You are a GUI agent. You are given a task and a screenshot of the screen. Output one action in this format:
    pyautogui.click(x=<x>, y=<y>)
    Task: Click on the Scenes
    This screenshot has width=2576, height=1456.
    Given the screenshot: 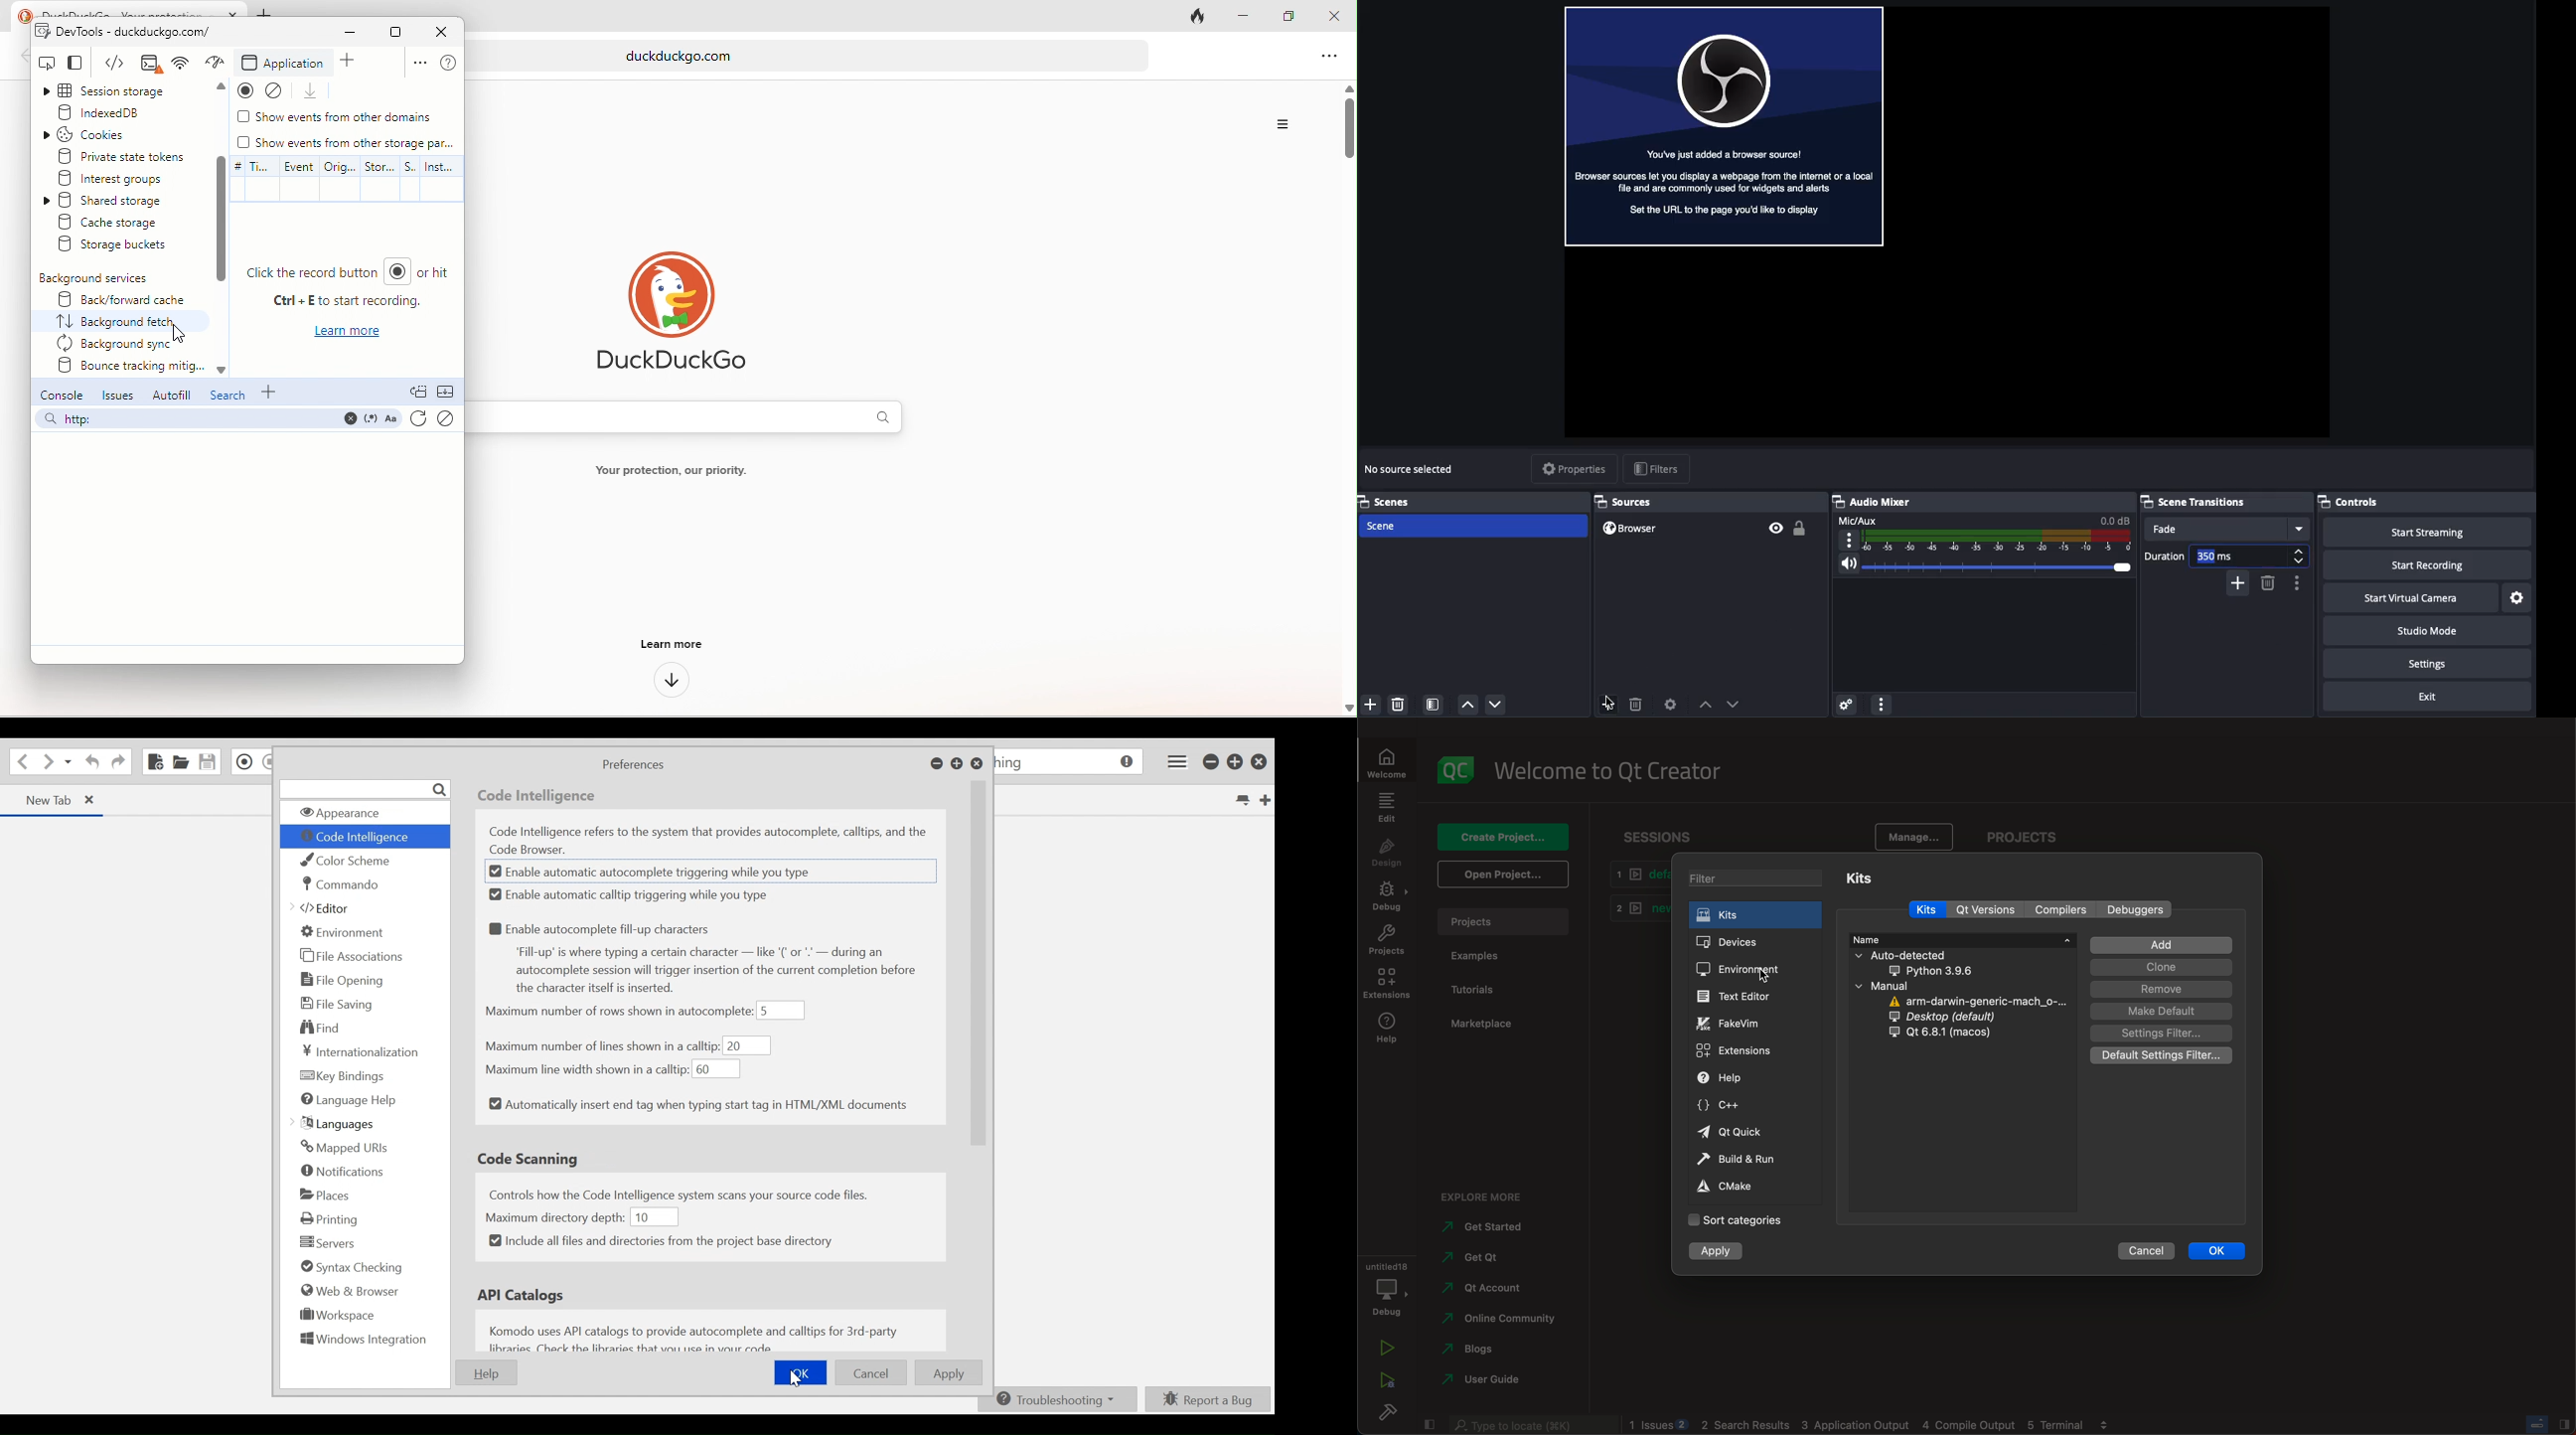 What is the action you would take?
    pyautogui.click(x=1396, y=502)
    